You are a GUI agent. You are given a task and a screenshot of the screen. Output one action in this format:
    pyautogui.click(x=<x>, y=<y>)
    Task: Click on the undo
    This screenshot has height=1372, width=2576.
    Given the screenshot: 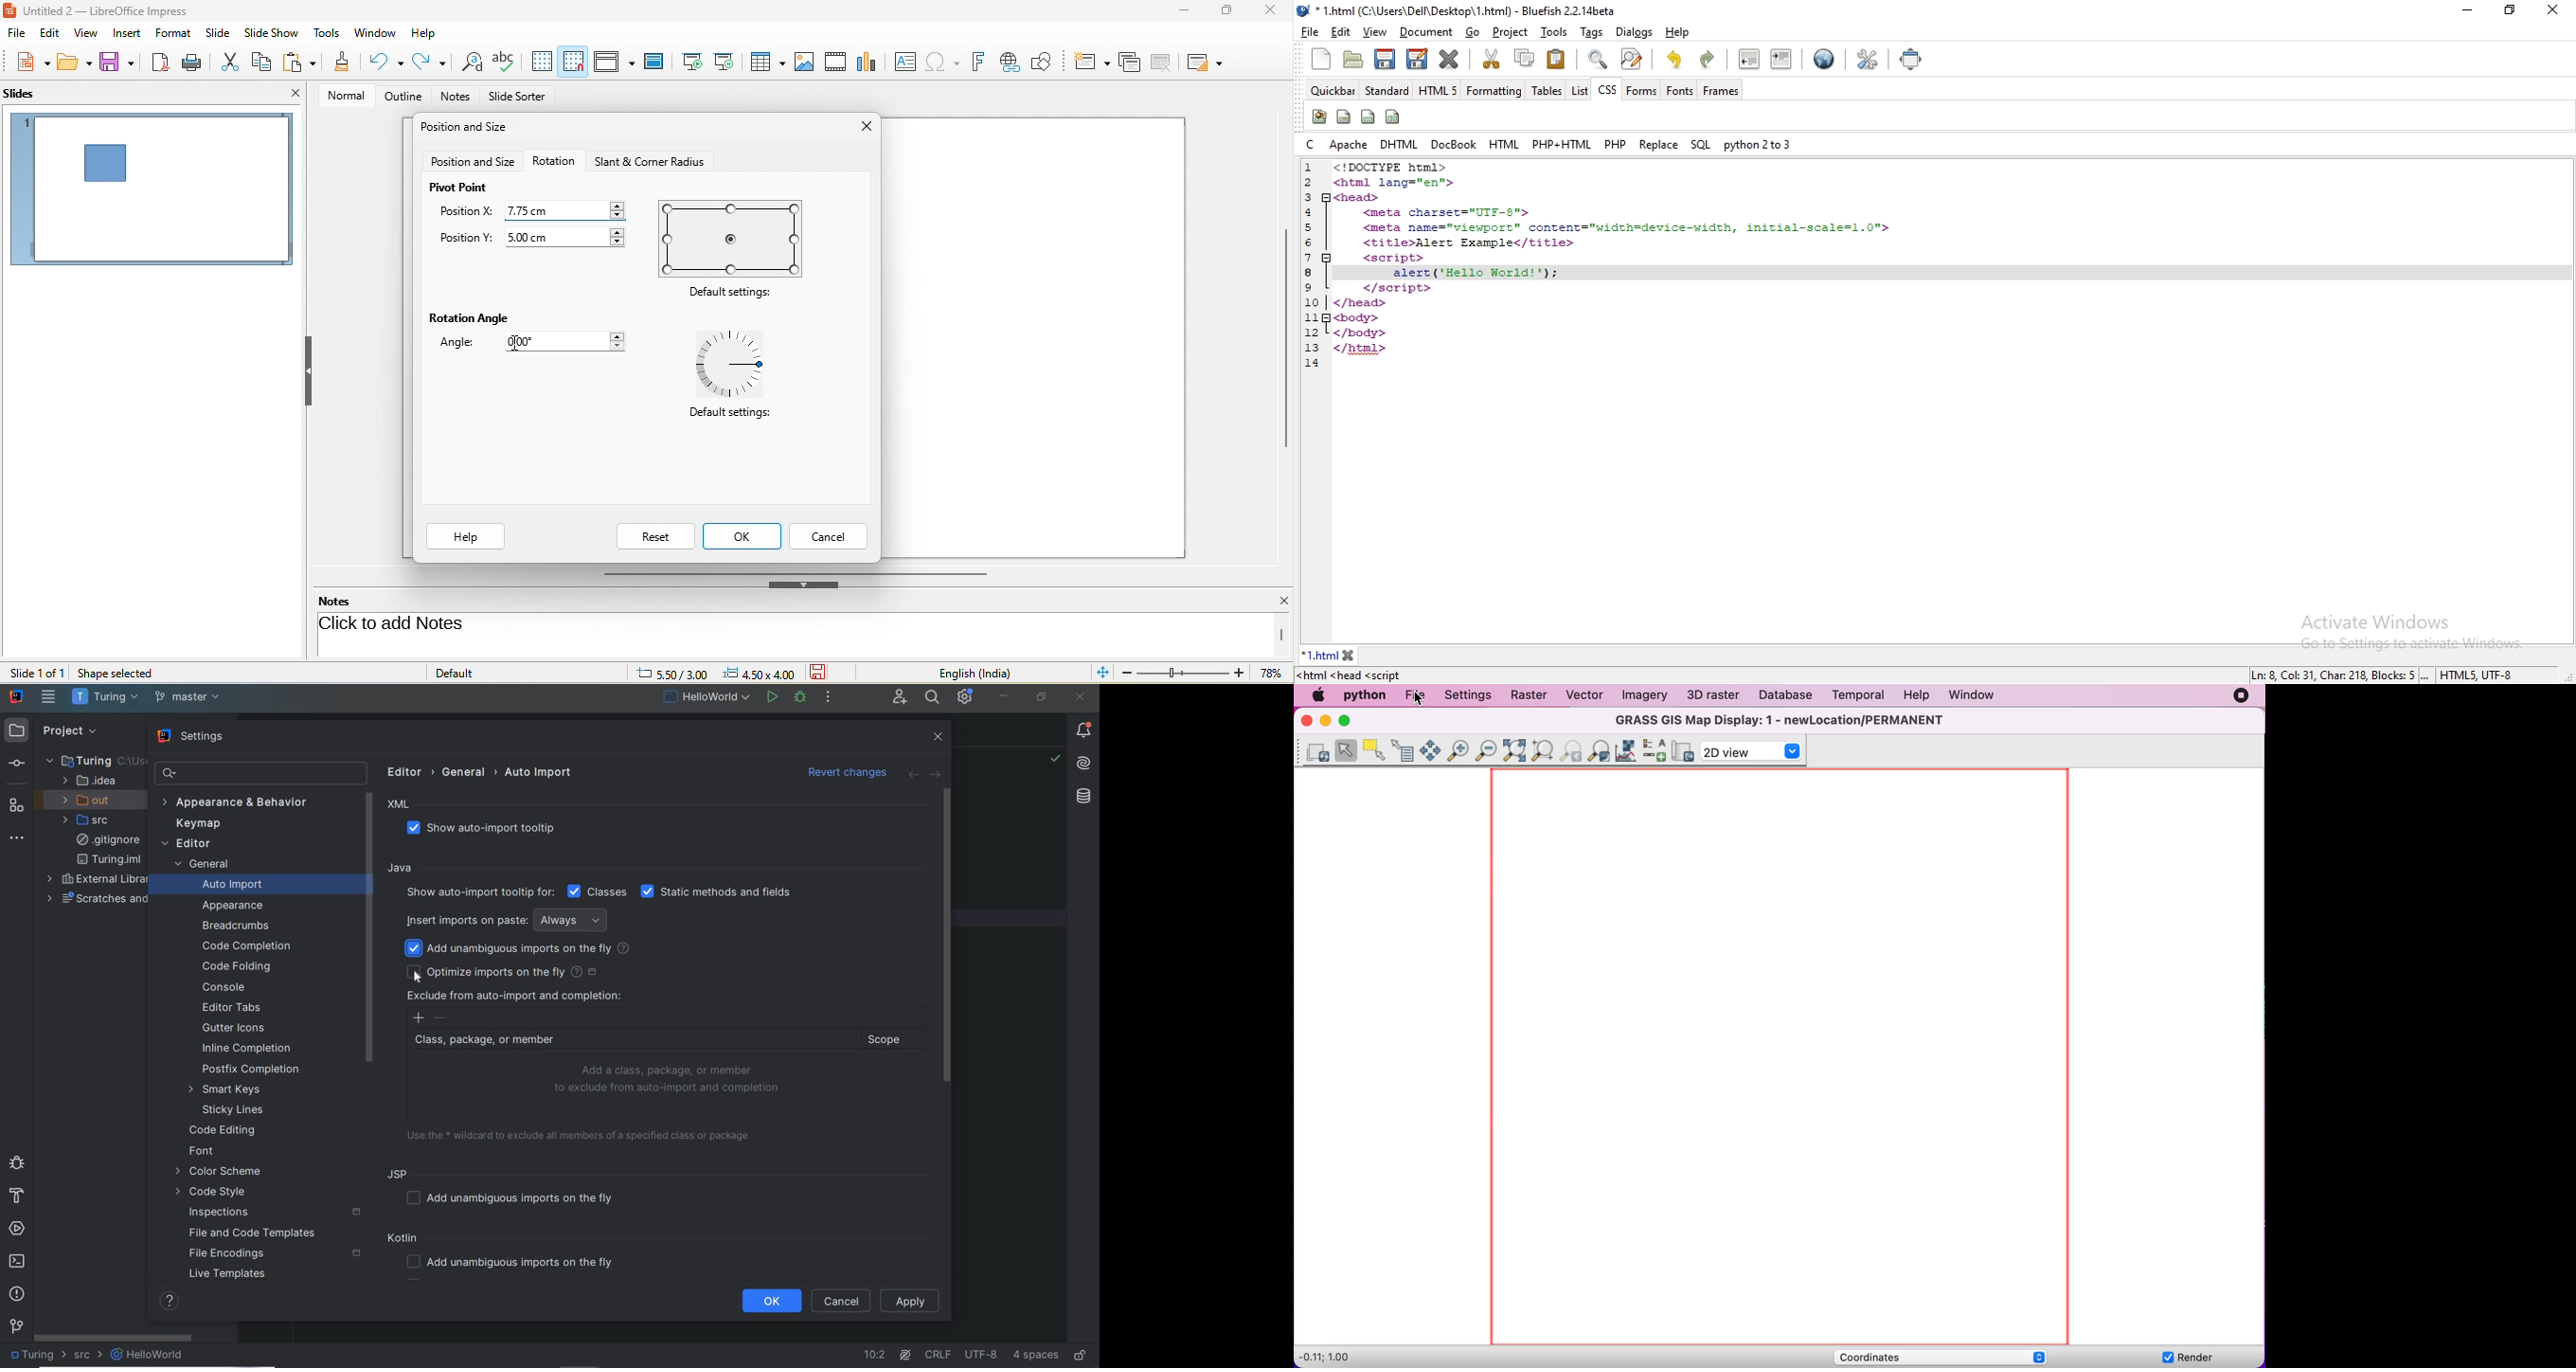 What is the action you would take?
    pyautogui.click(x=388, y=62)
    